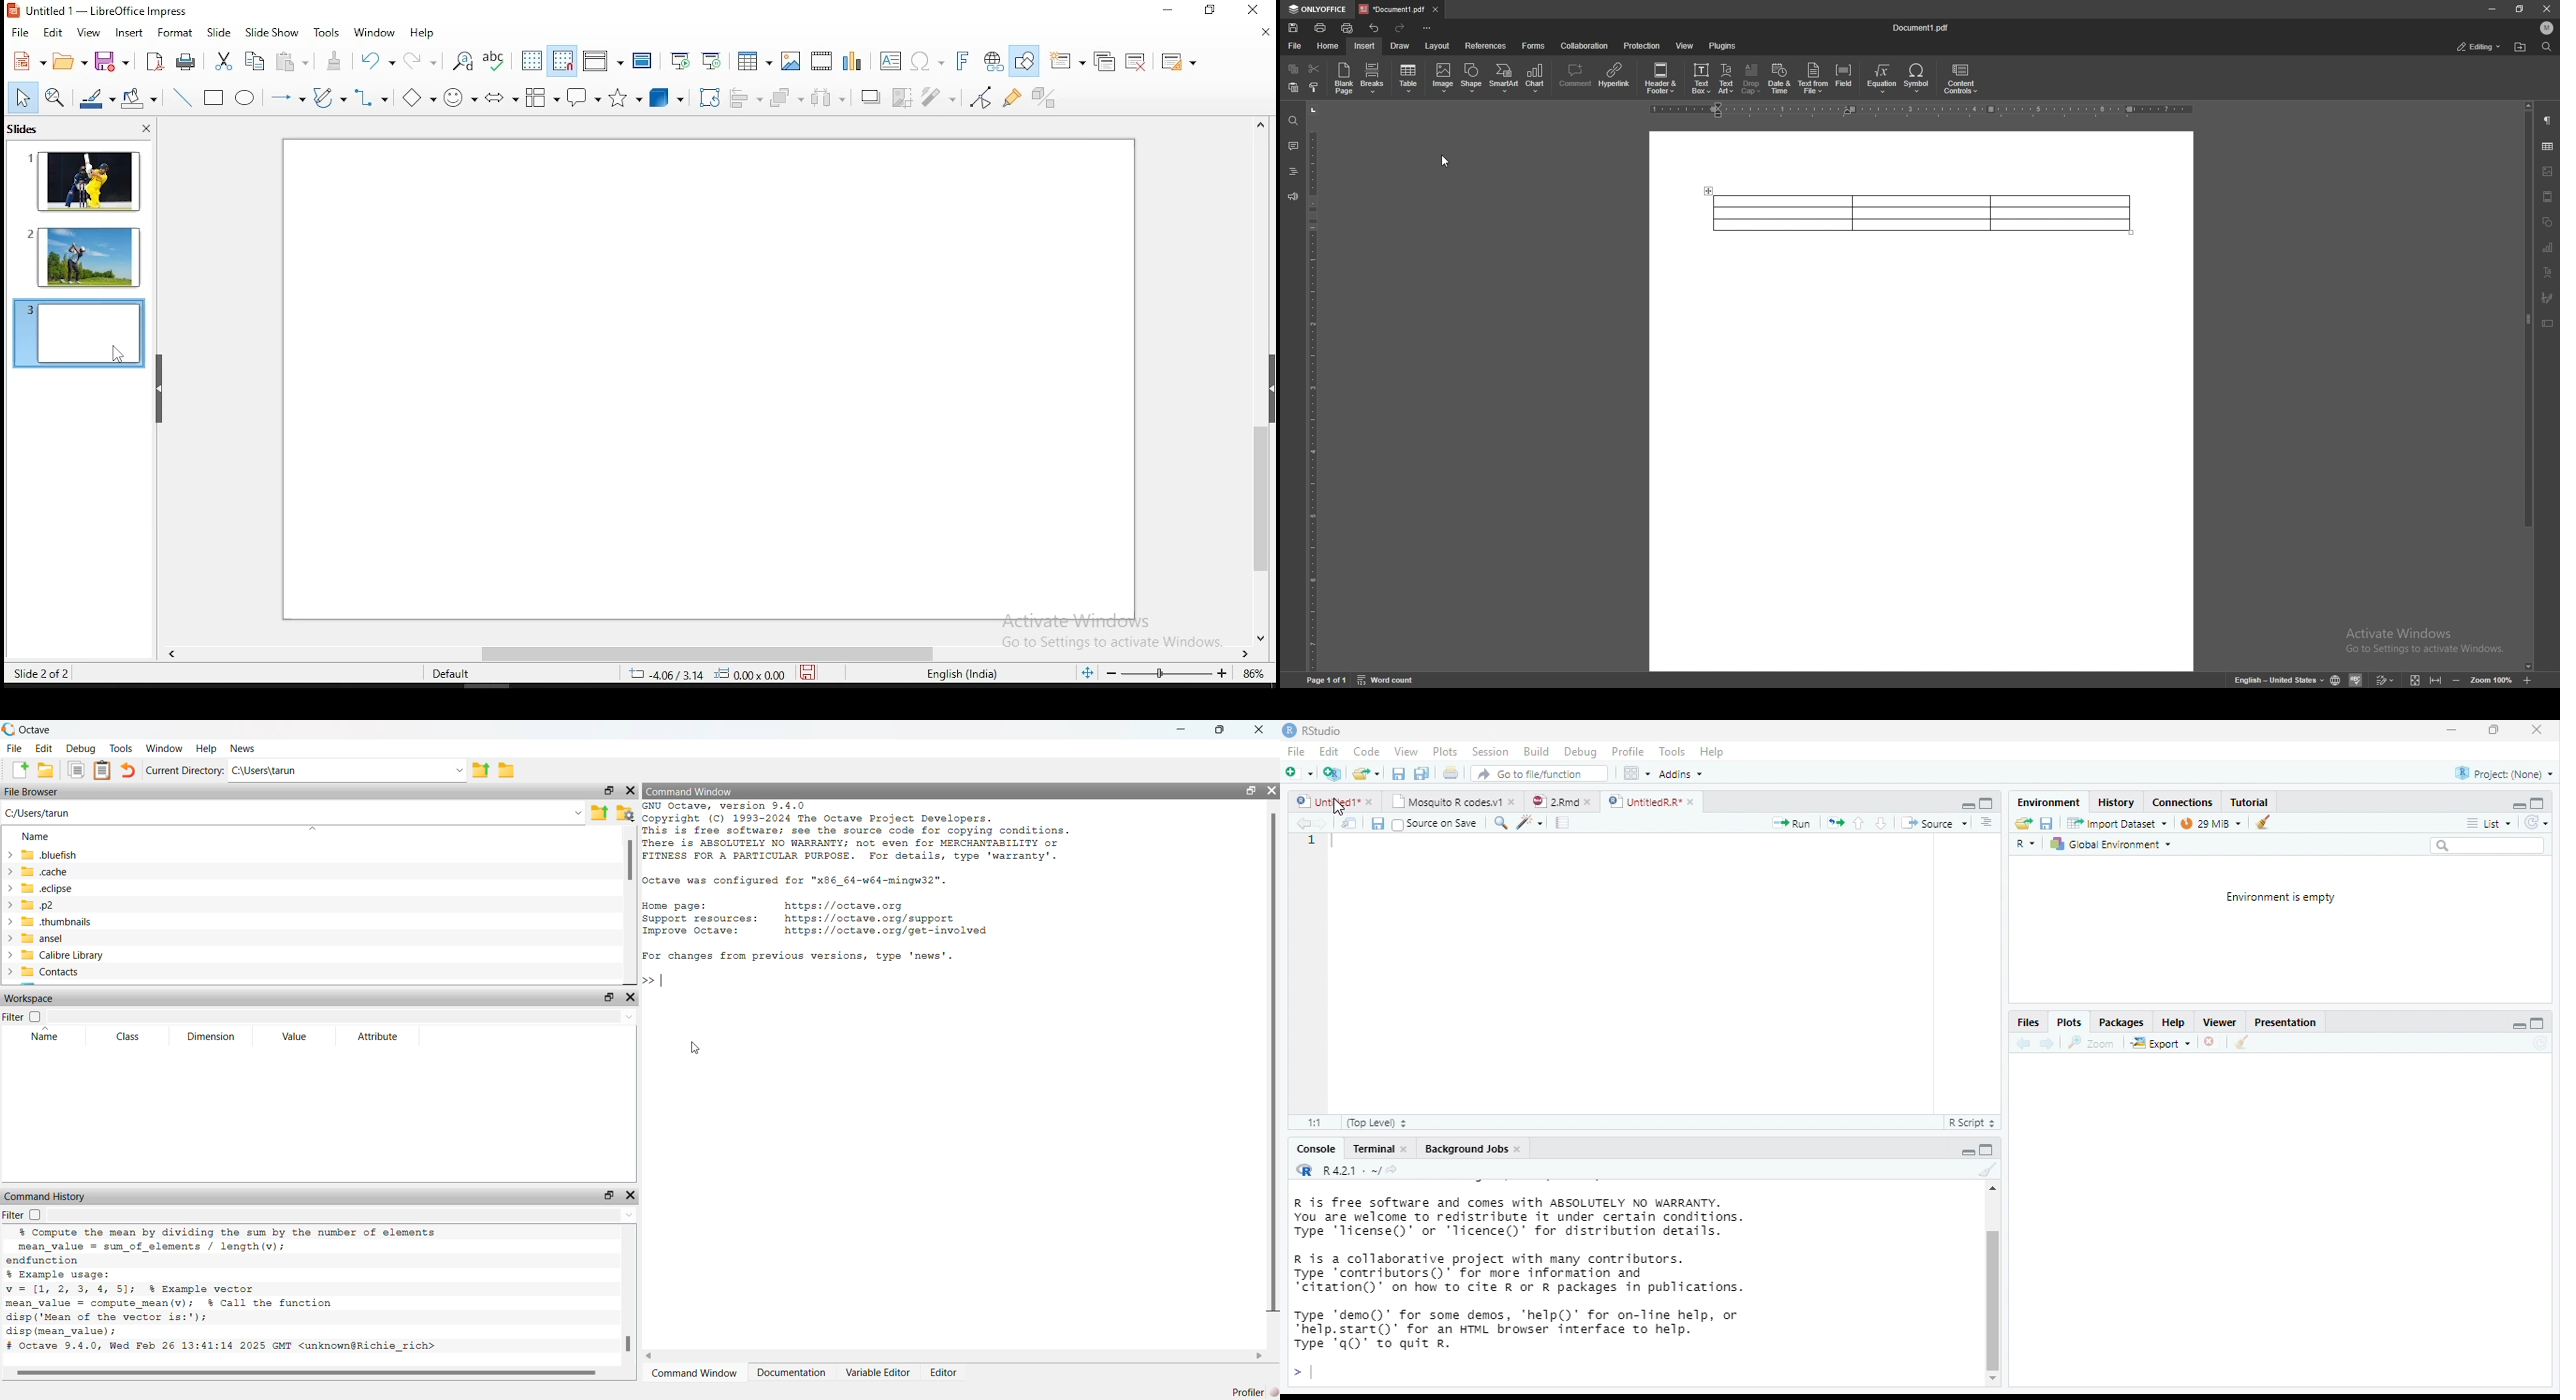 The image size is (2576, 1400). I want to click on minimize, so click(2491, 9).